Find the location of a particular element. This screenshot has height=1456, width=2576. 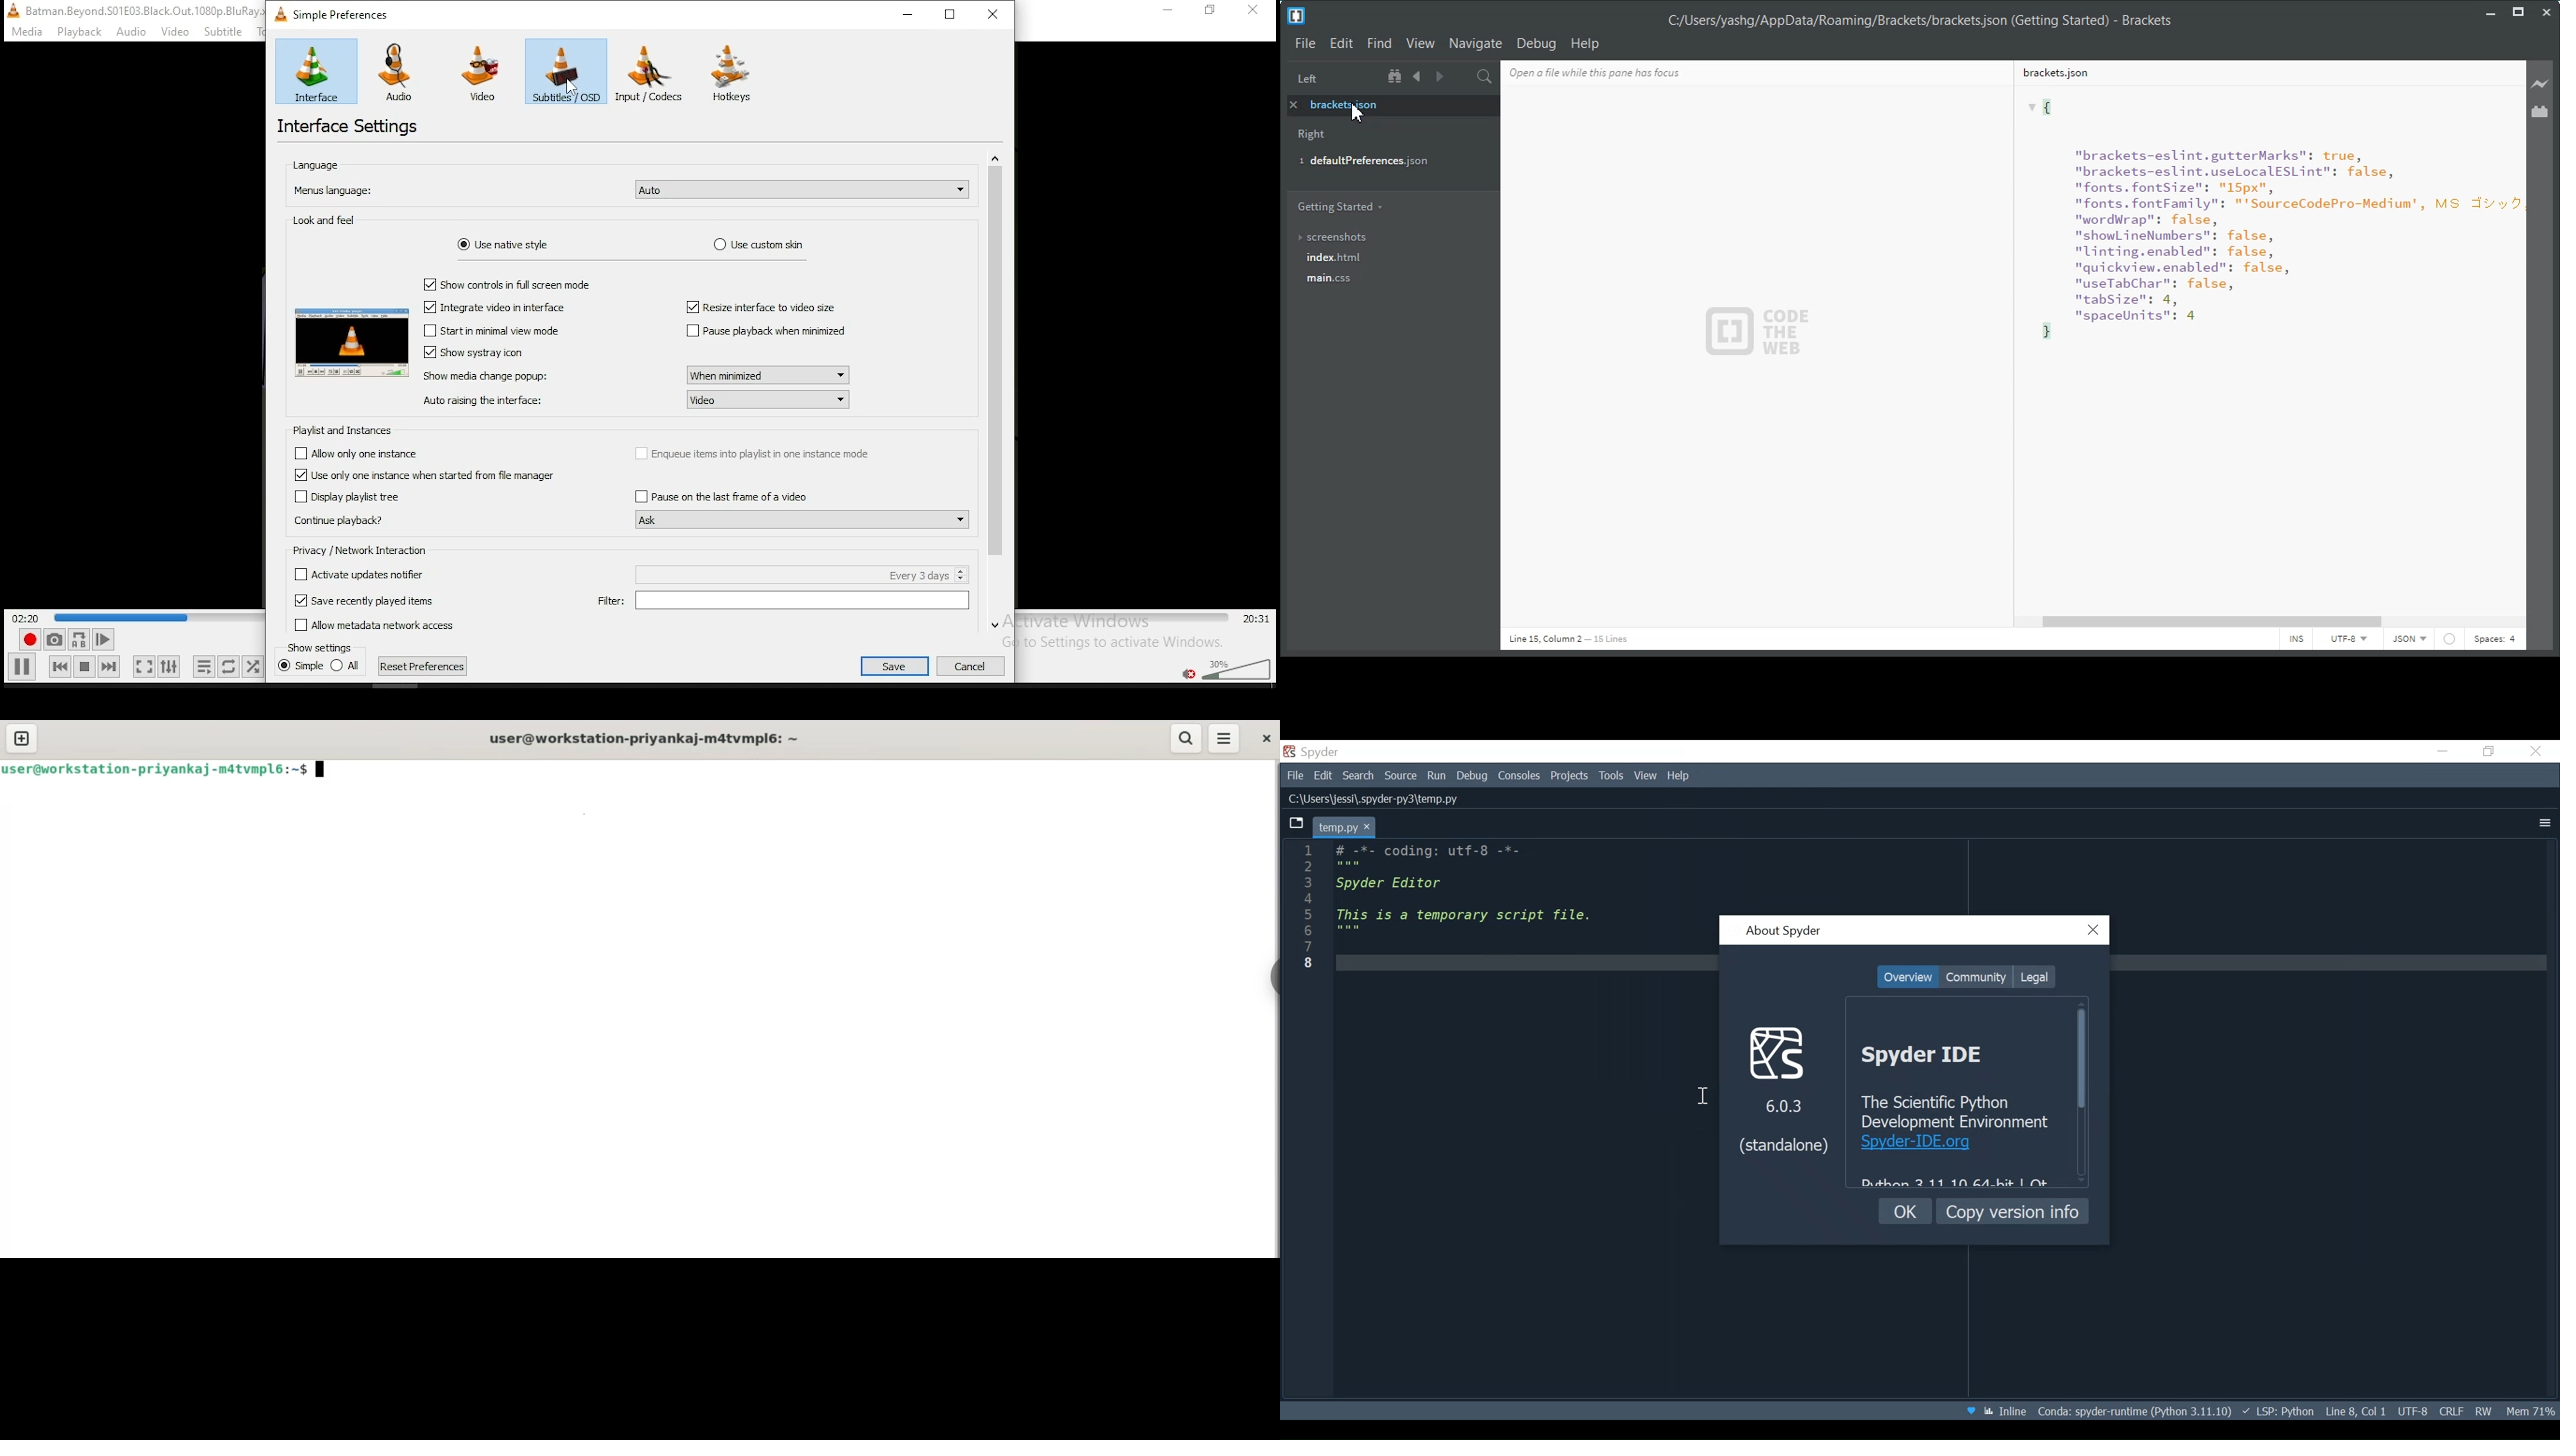

interface is located at coordinates (313, 72).